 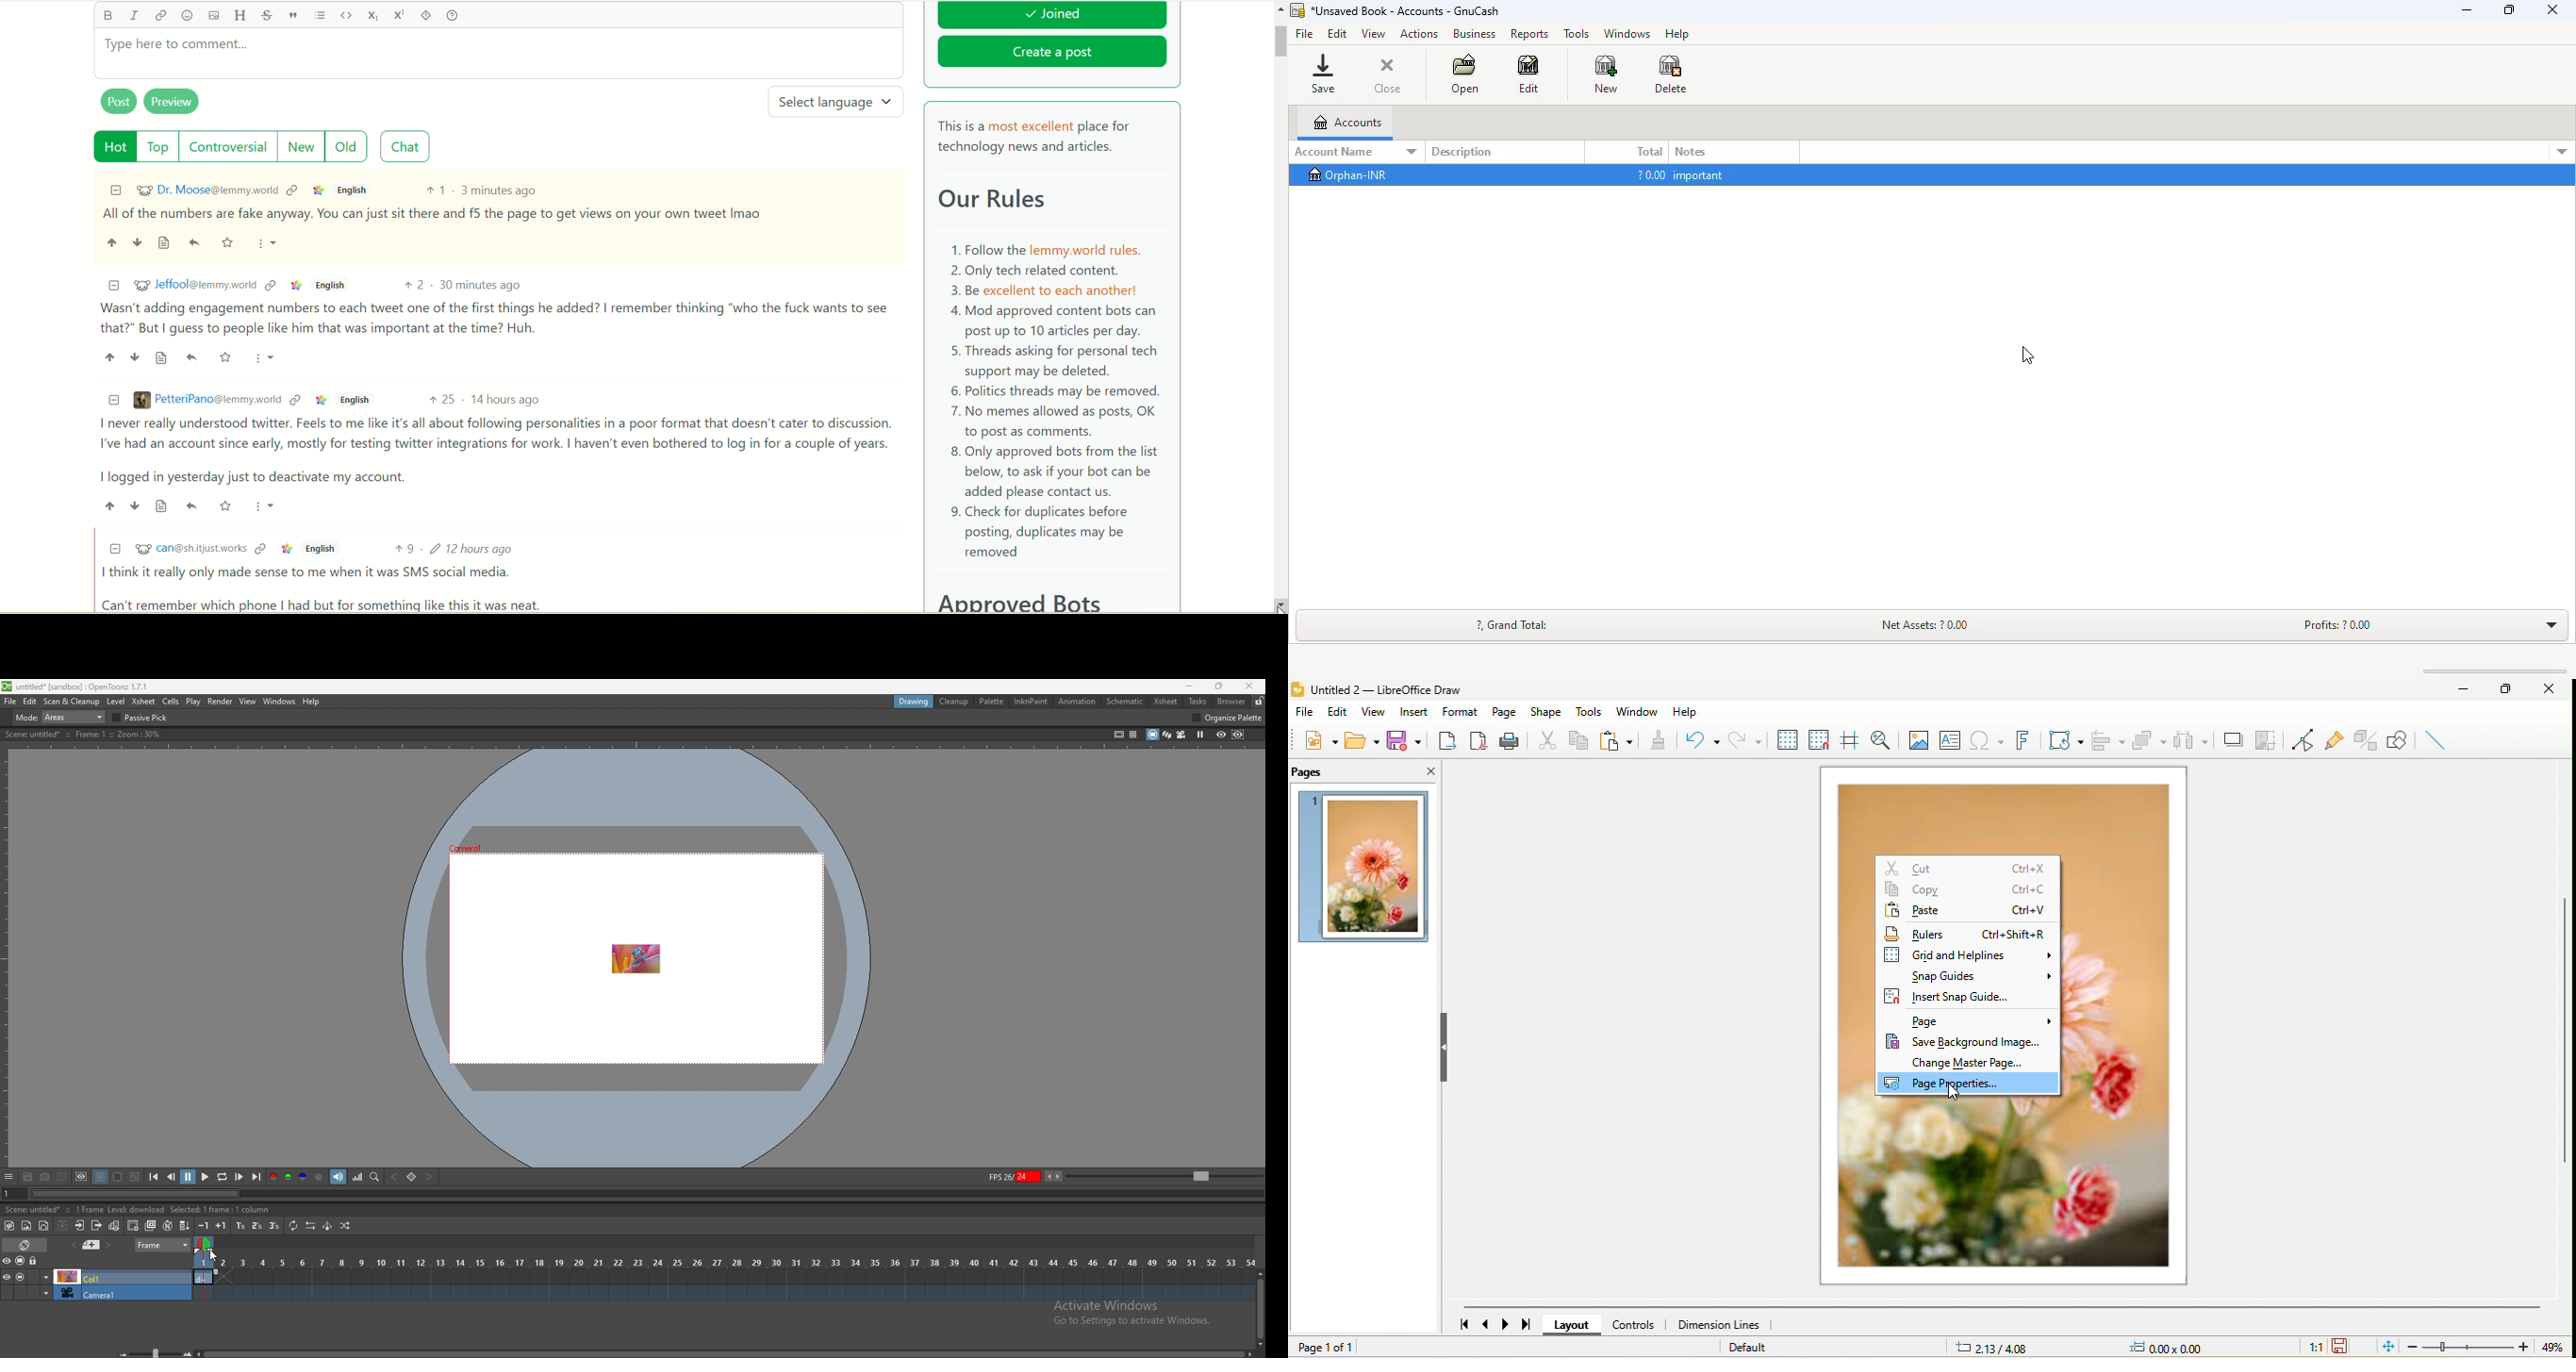 What do you see at coordinates (115, 702) in the screenshot?
I see `level` at bounding box center [115, 702].